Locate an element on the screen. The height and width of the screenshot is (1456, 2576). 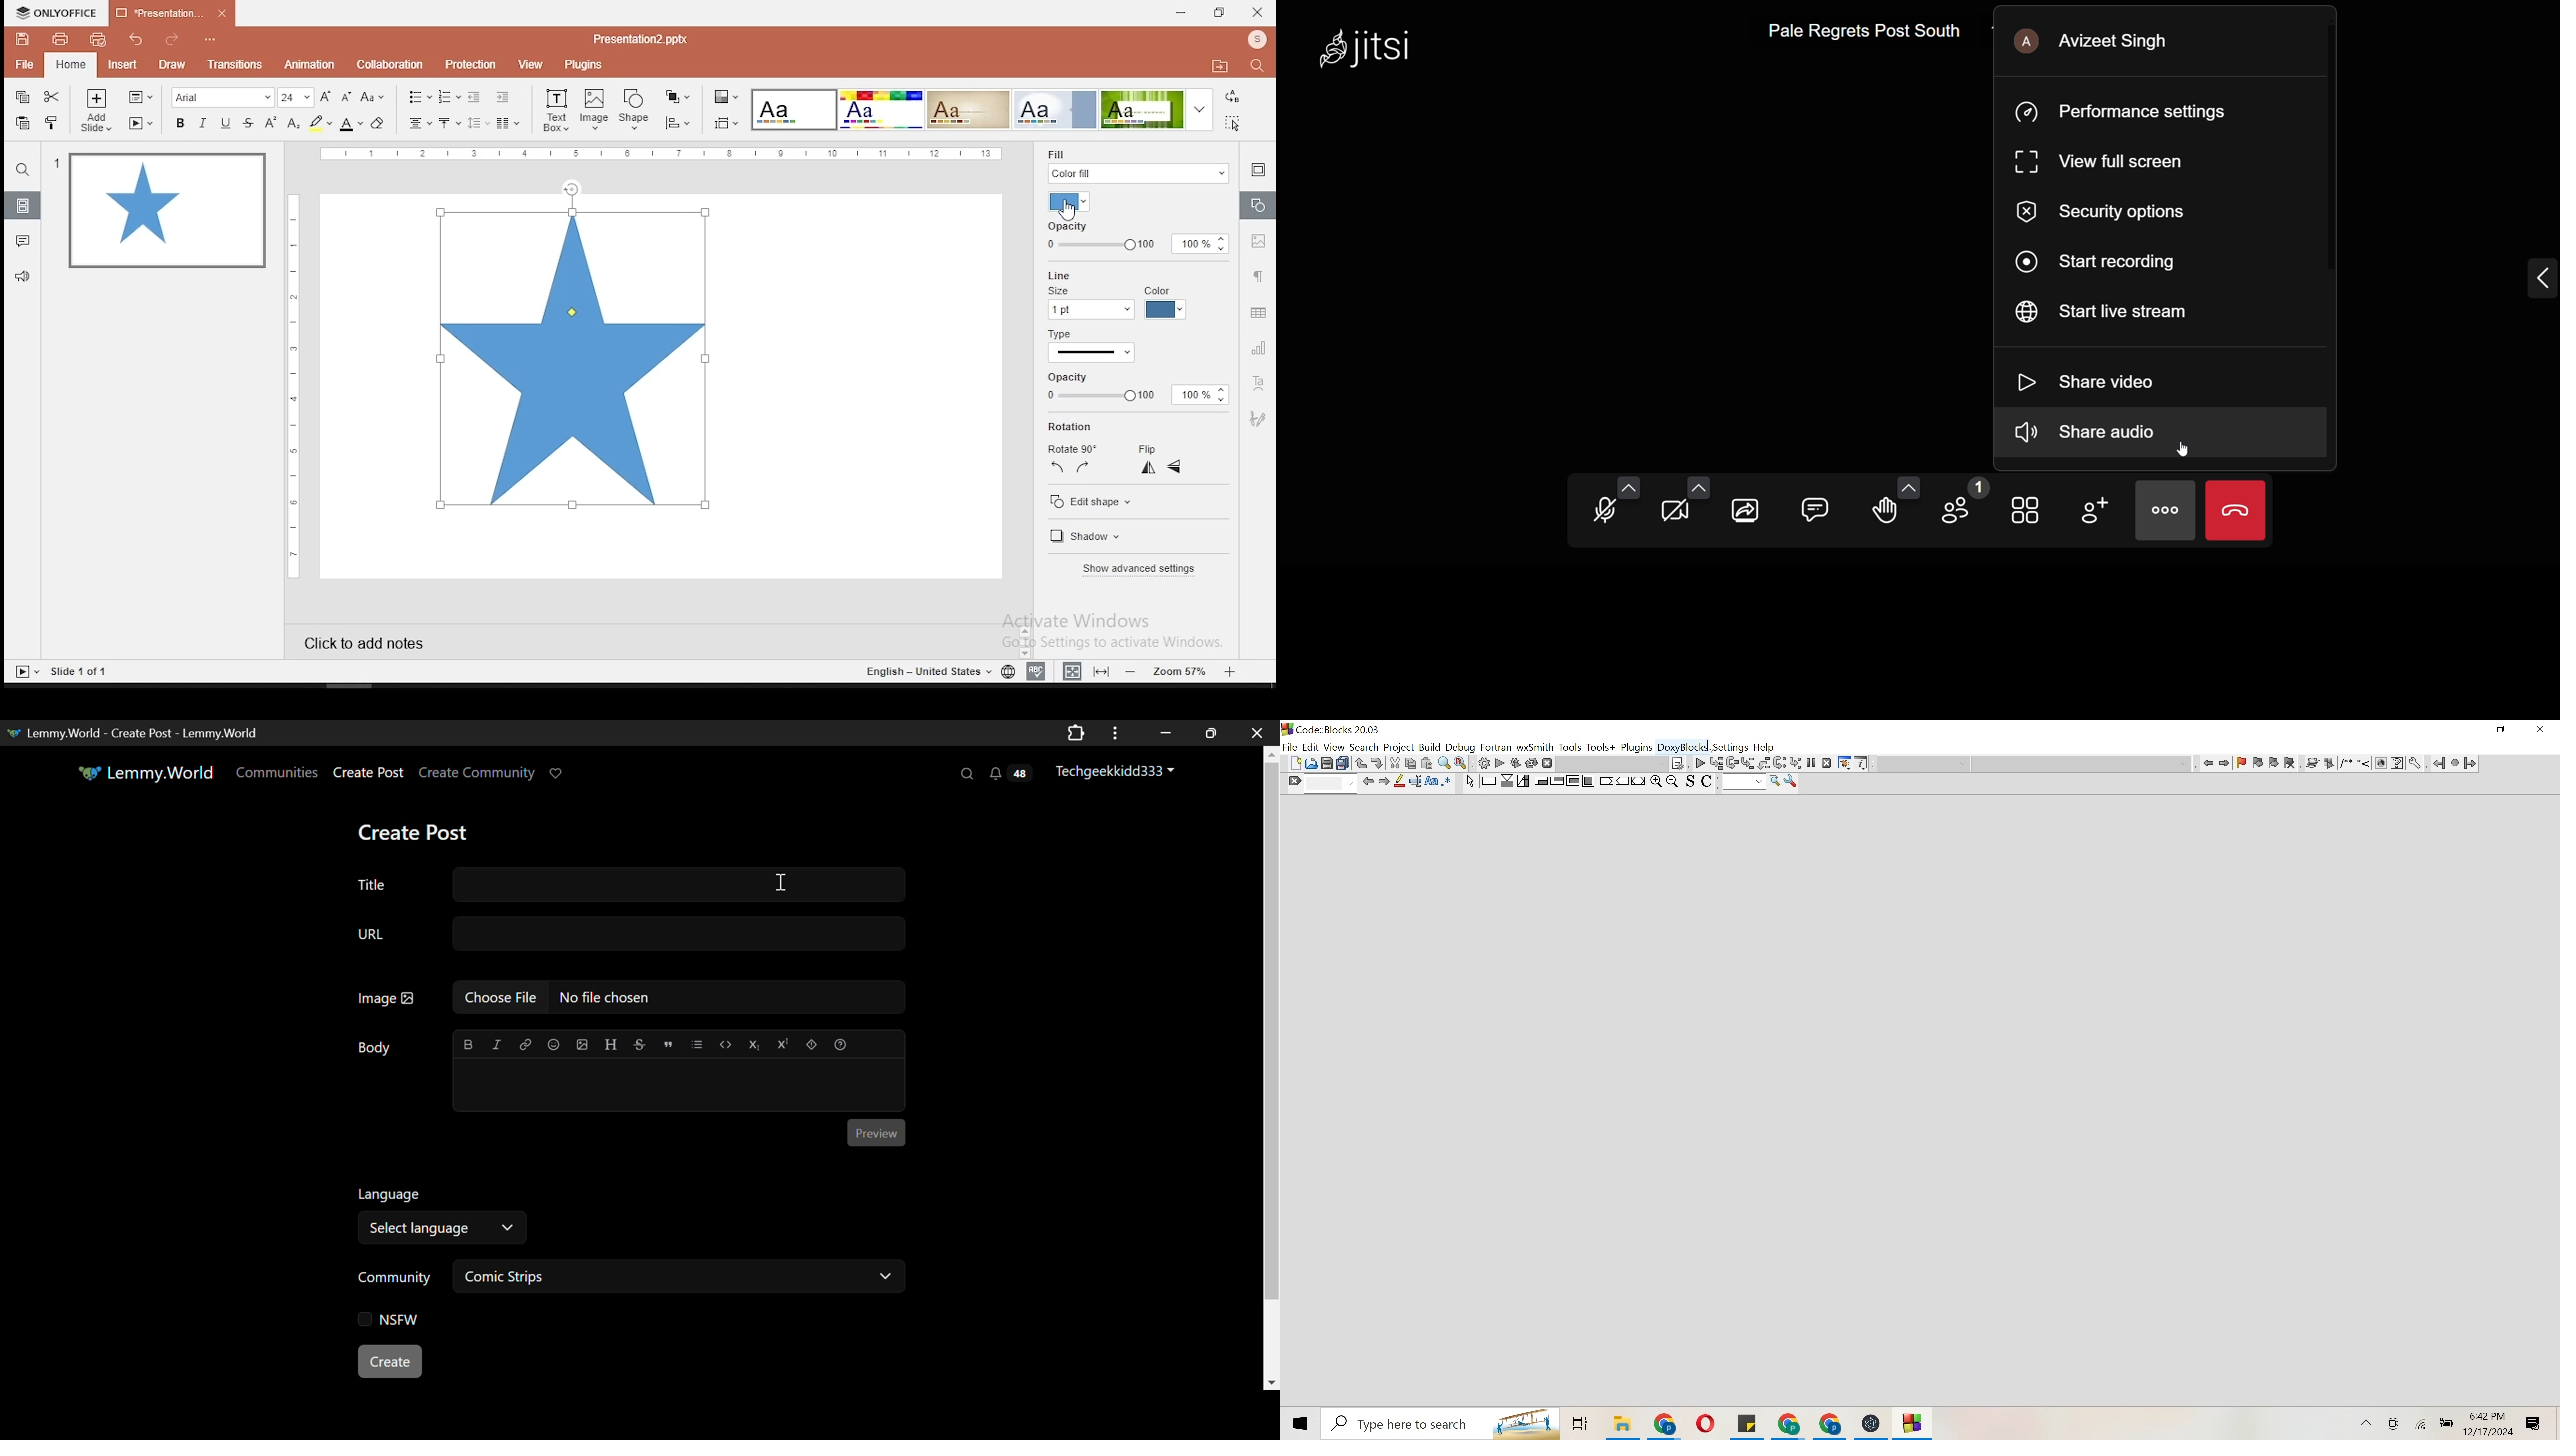
vertical scale is located at coordinates (297, 383).